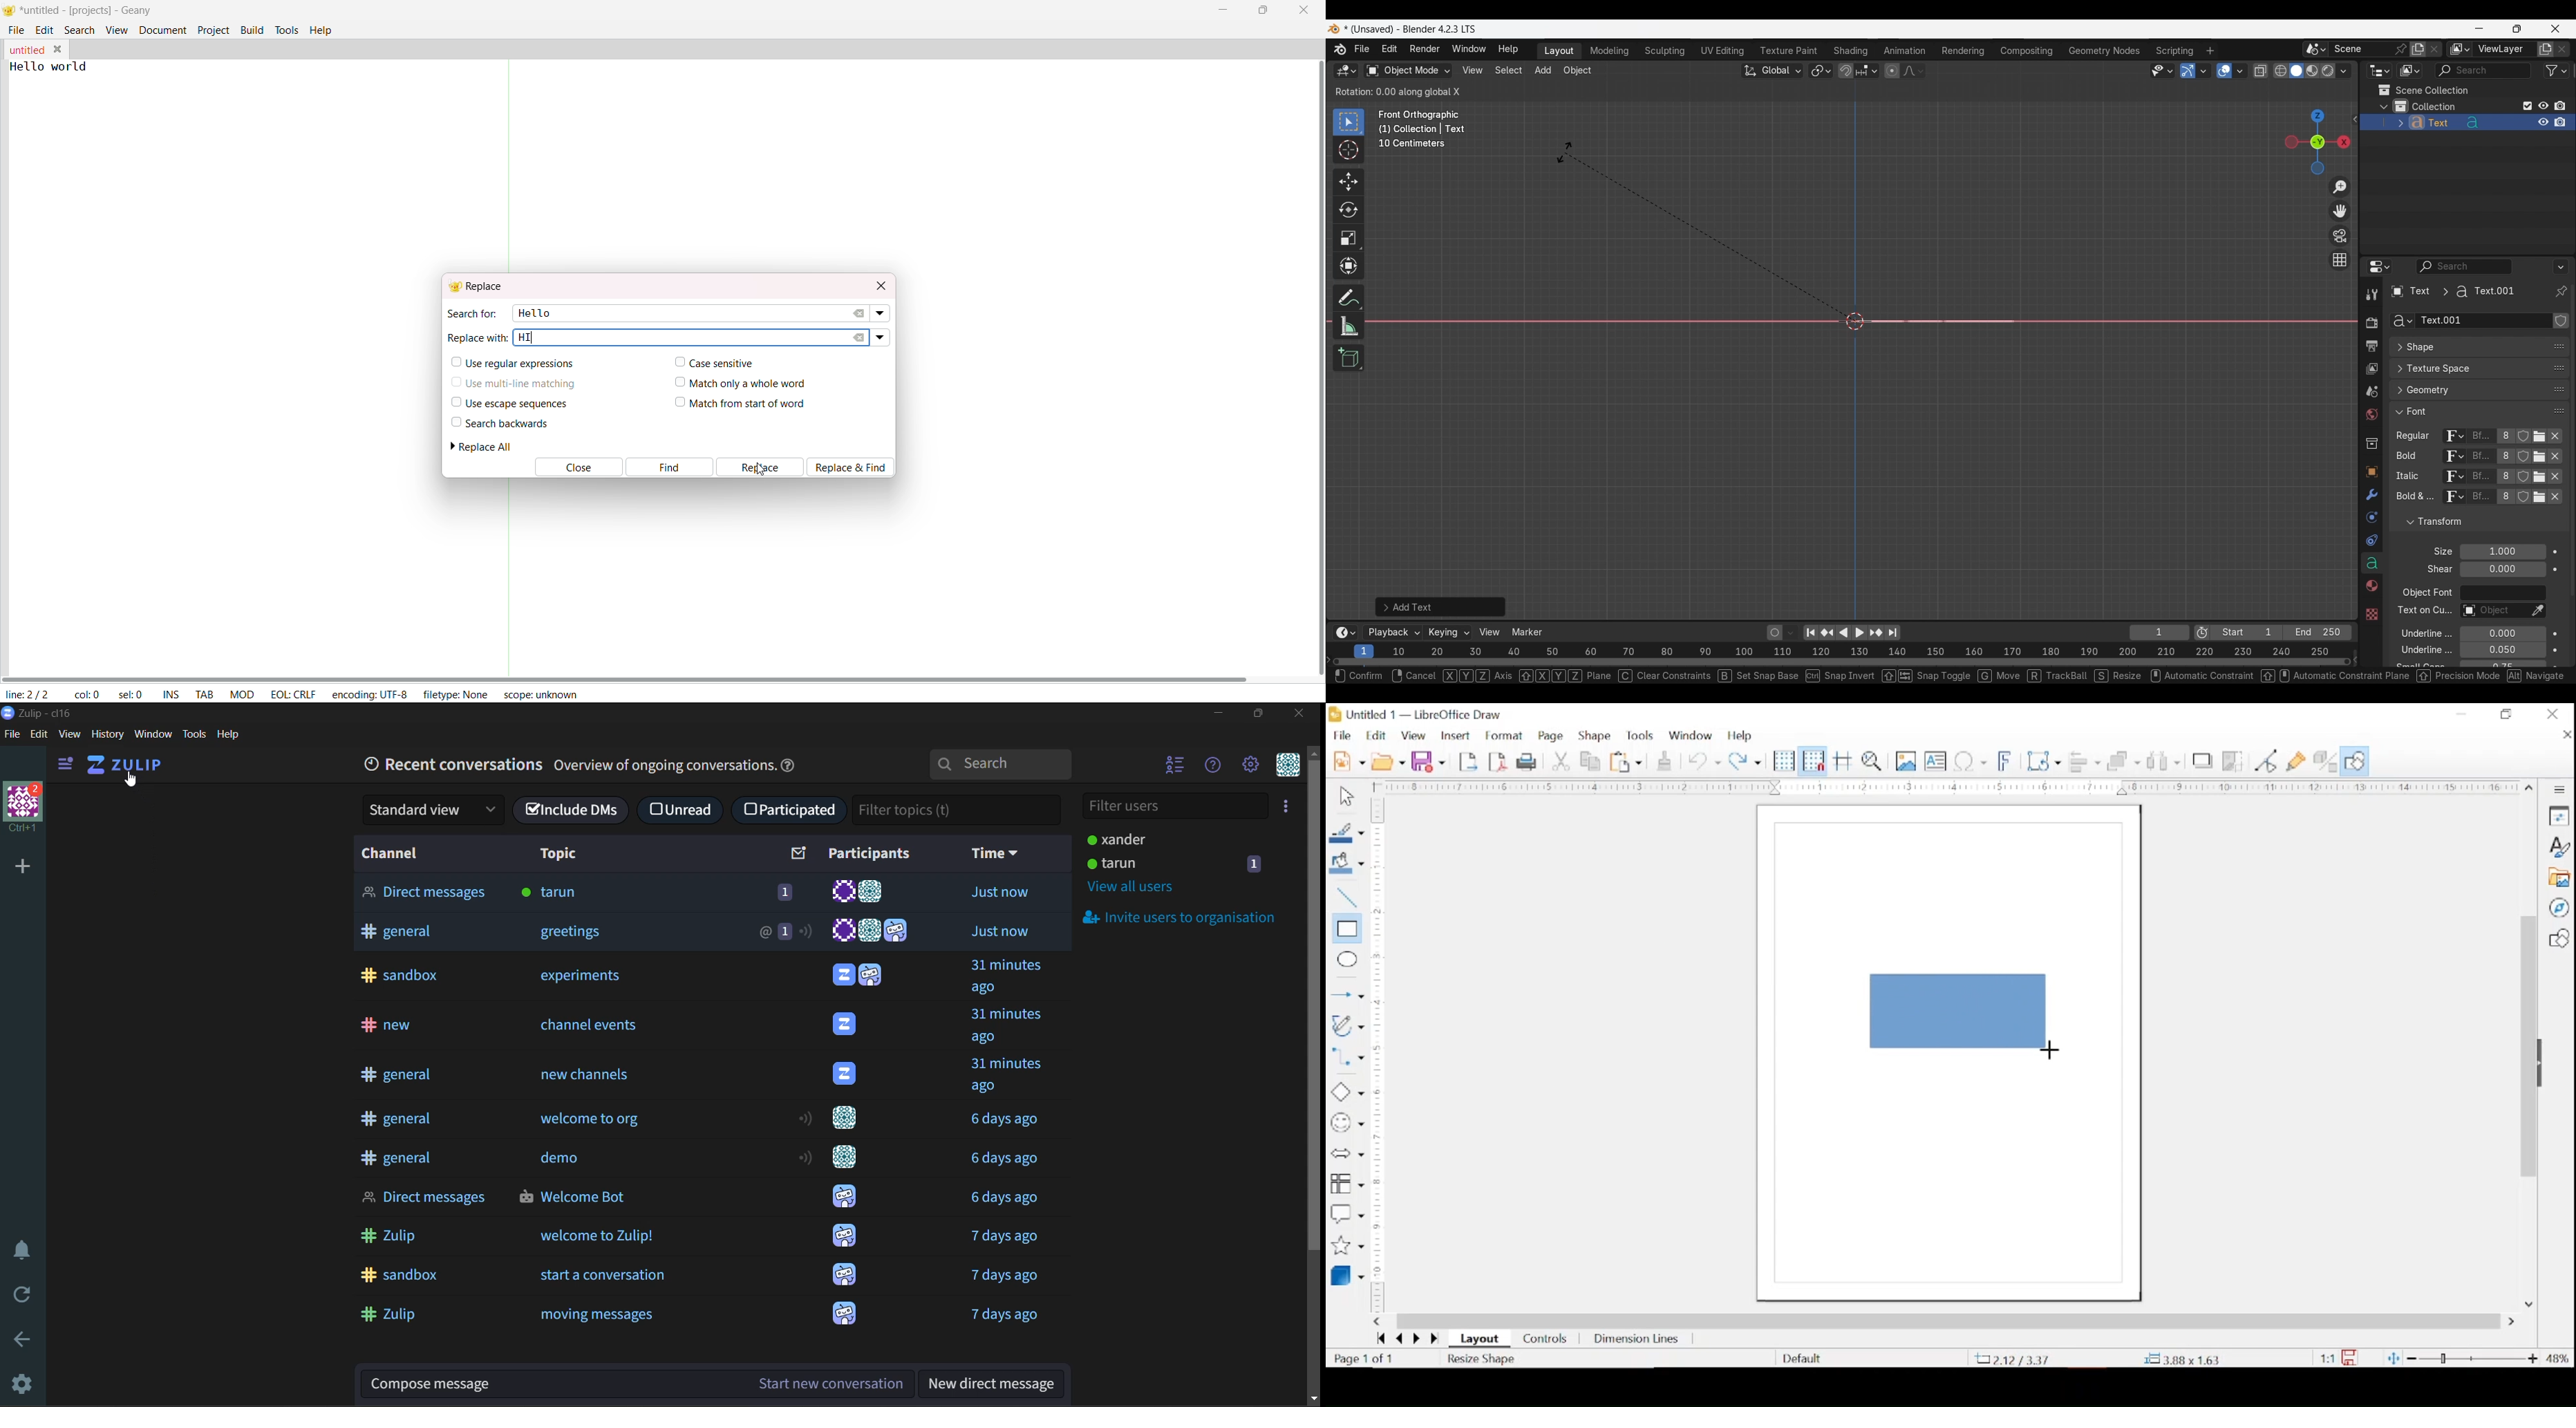 This screenshot has width=2576, height=1428. What do you see at coordinates (1814, 761) in the screenshot?
I see `snap to grid` at bounding box center [1814, 761].